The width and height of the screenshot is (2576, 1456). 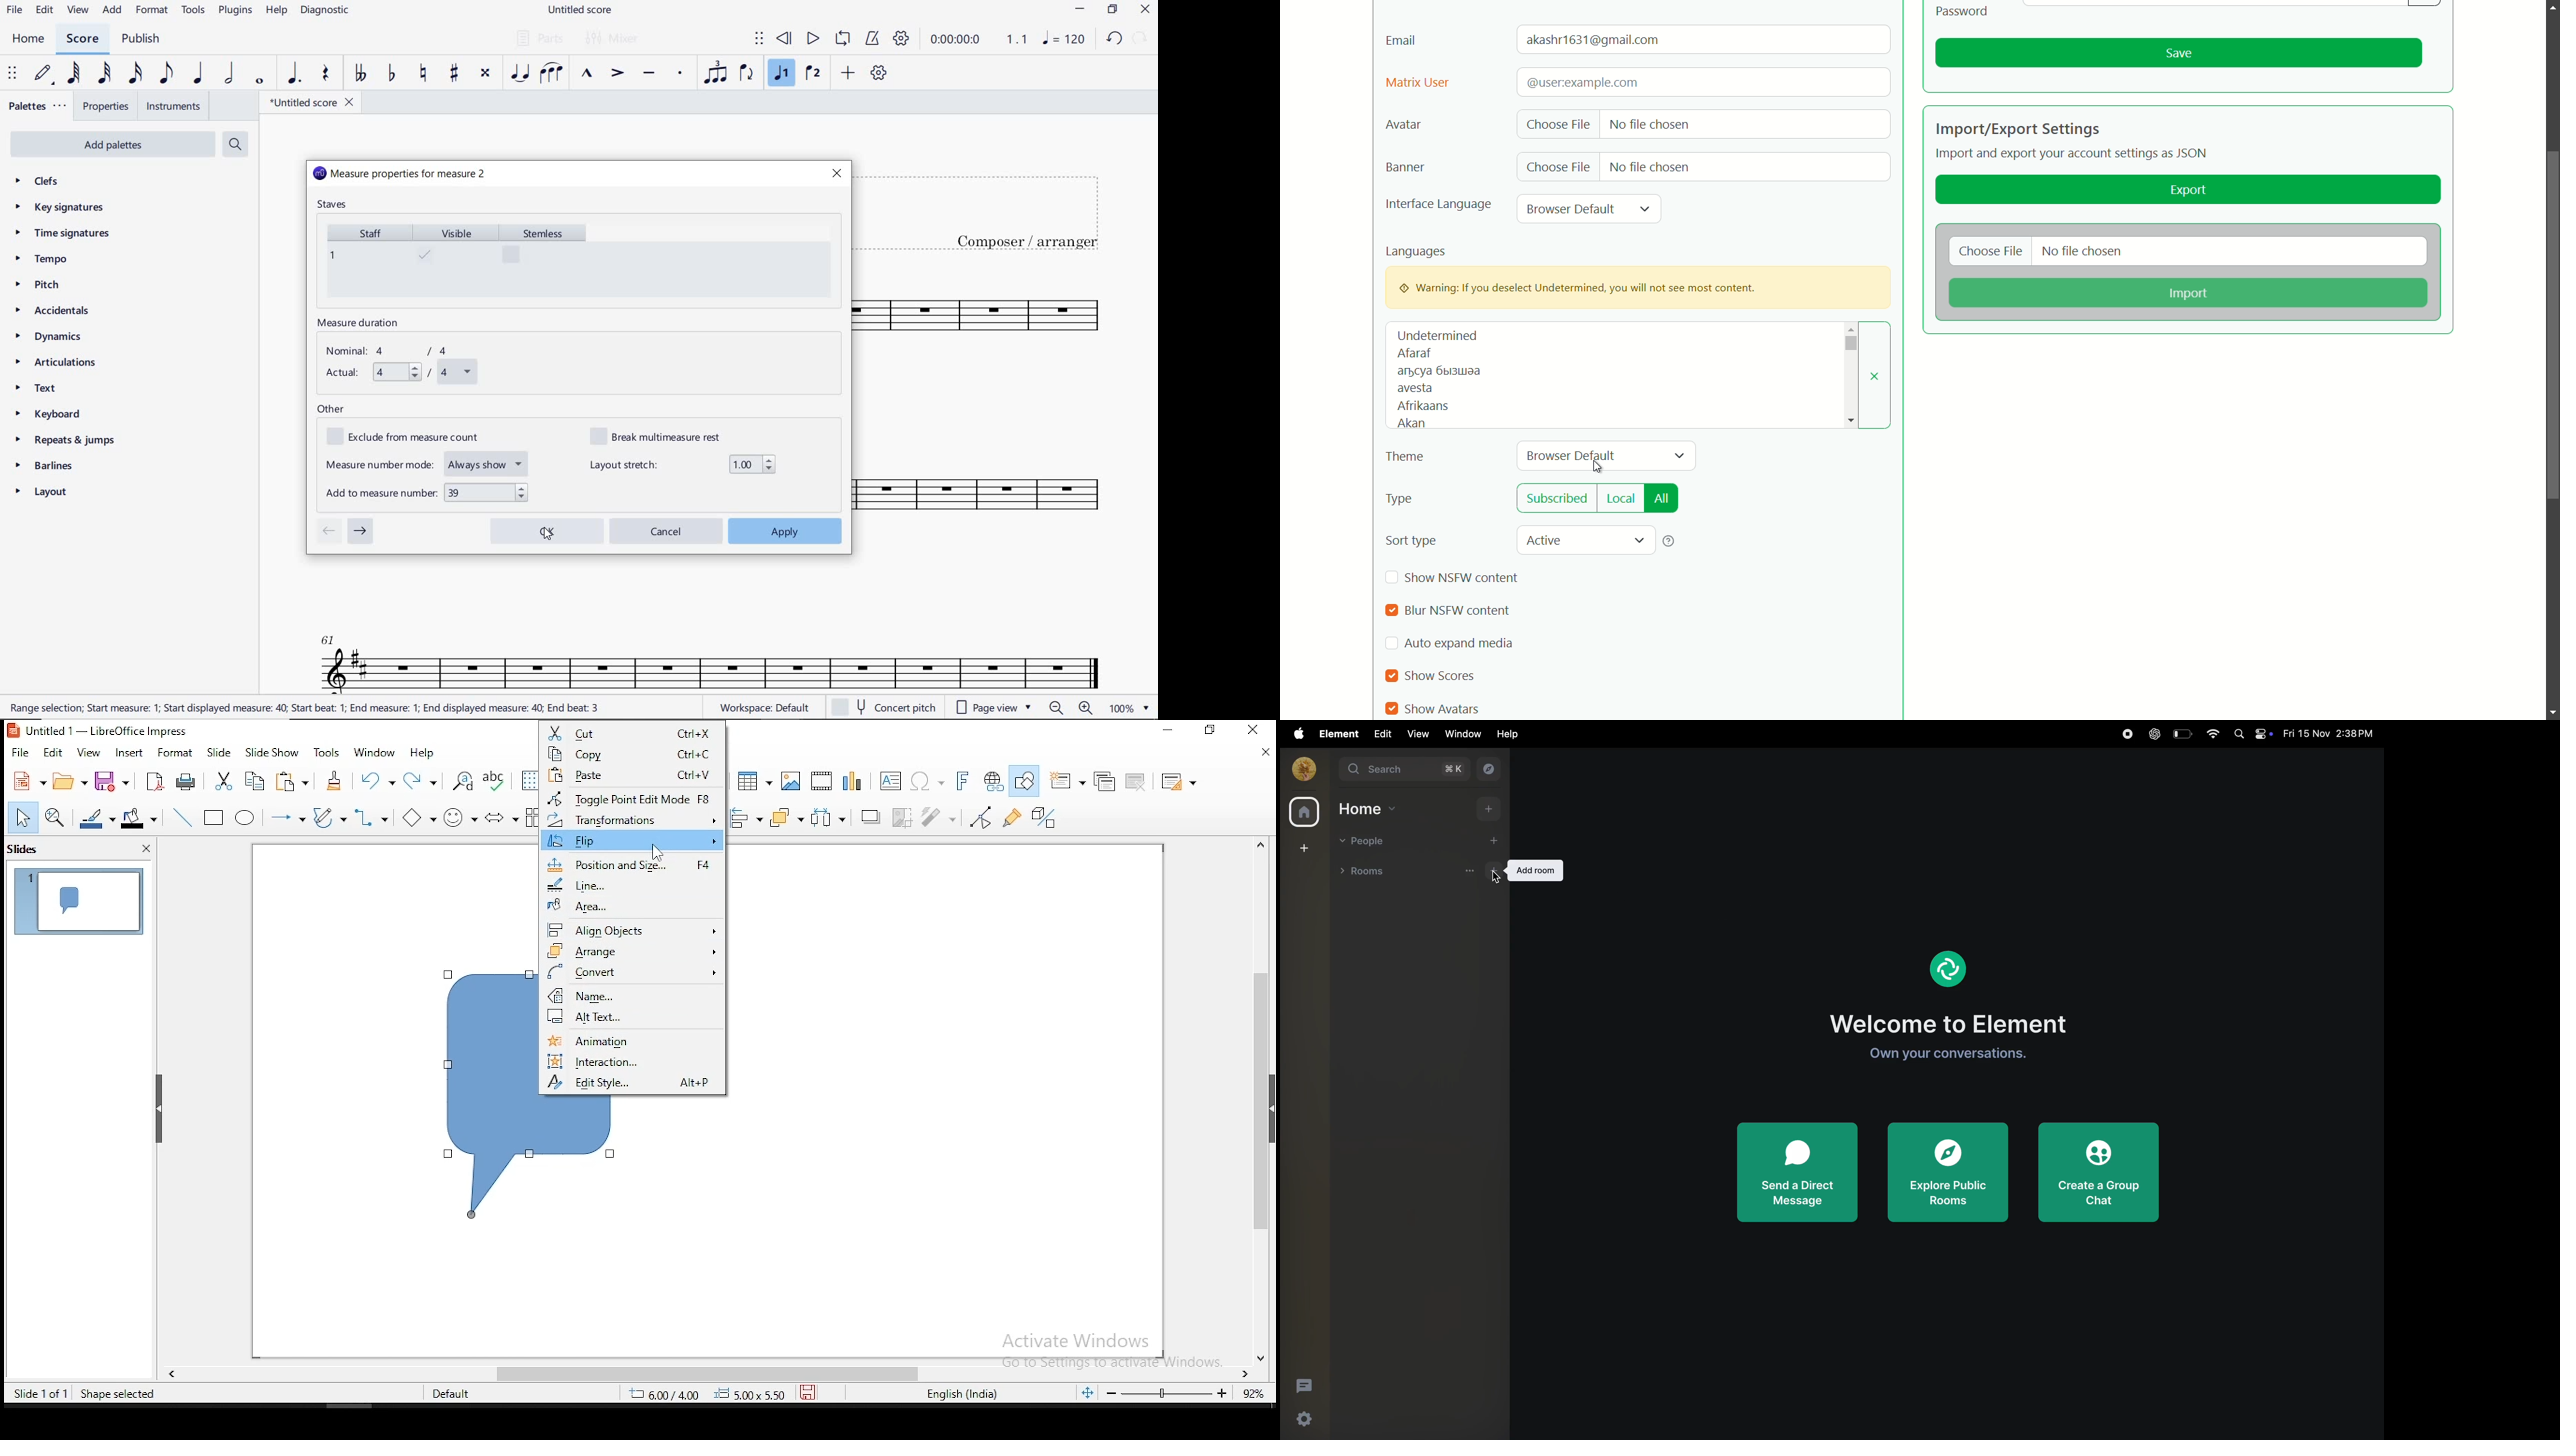 I want to click on show nsfw content, so click(x=1463, y=577).